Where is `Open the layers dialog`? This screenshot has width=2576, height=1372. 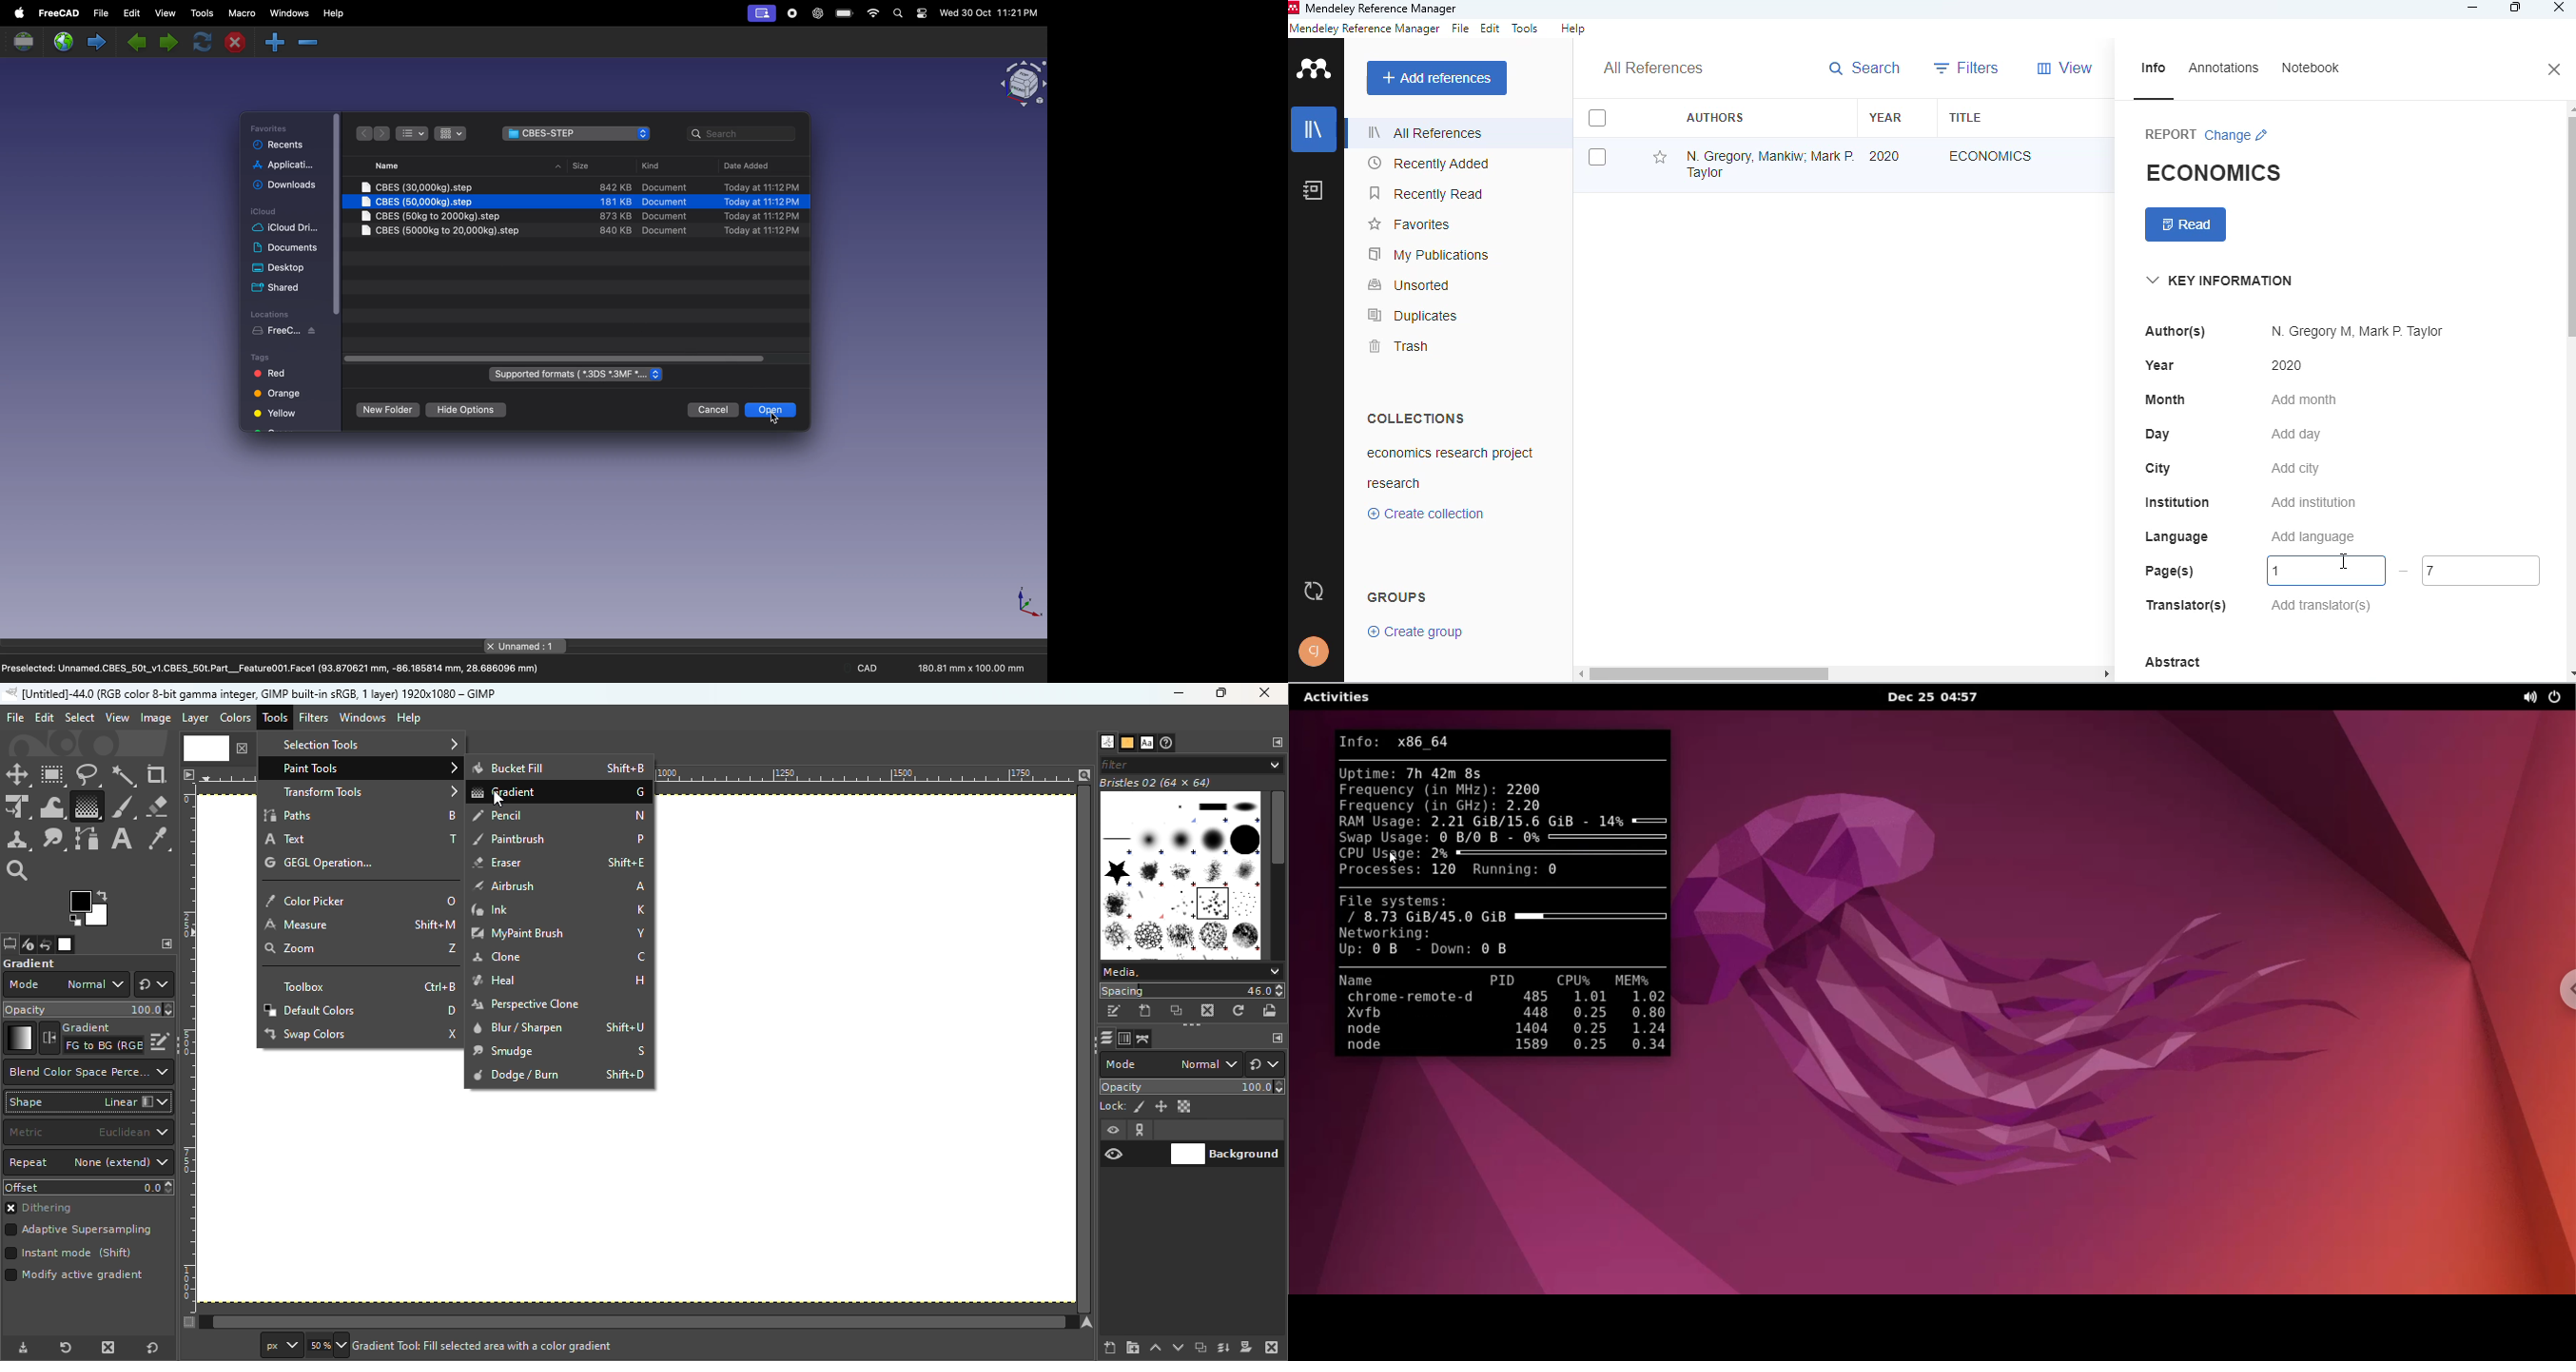 Open the layers dialog is located at coordinates (1104, 1038).